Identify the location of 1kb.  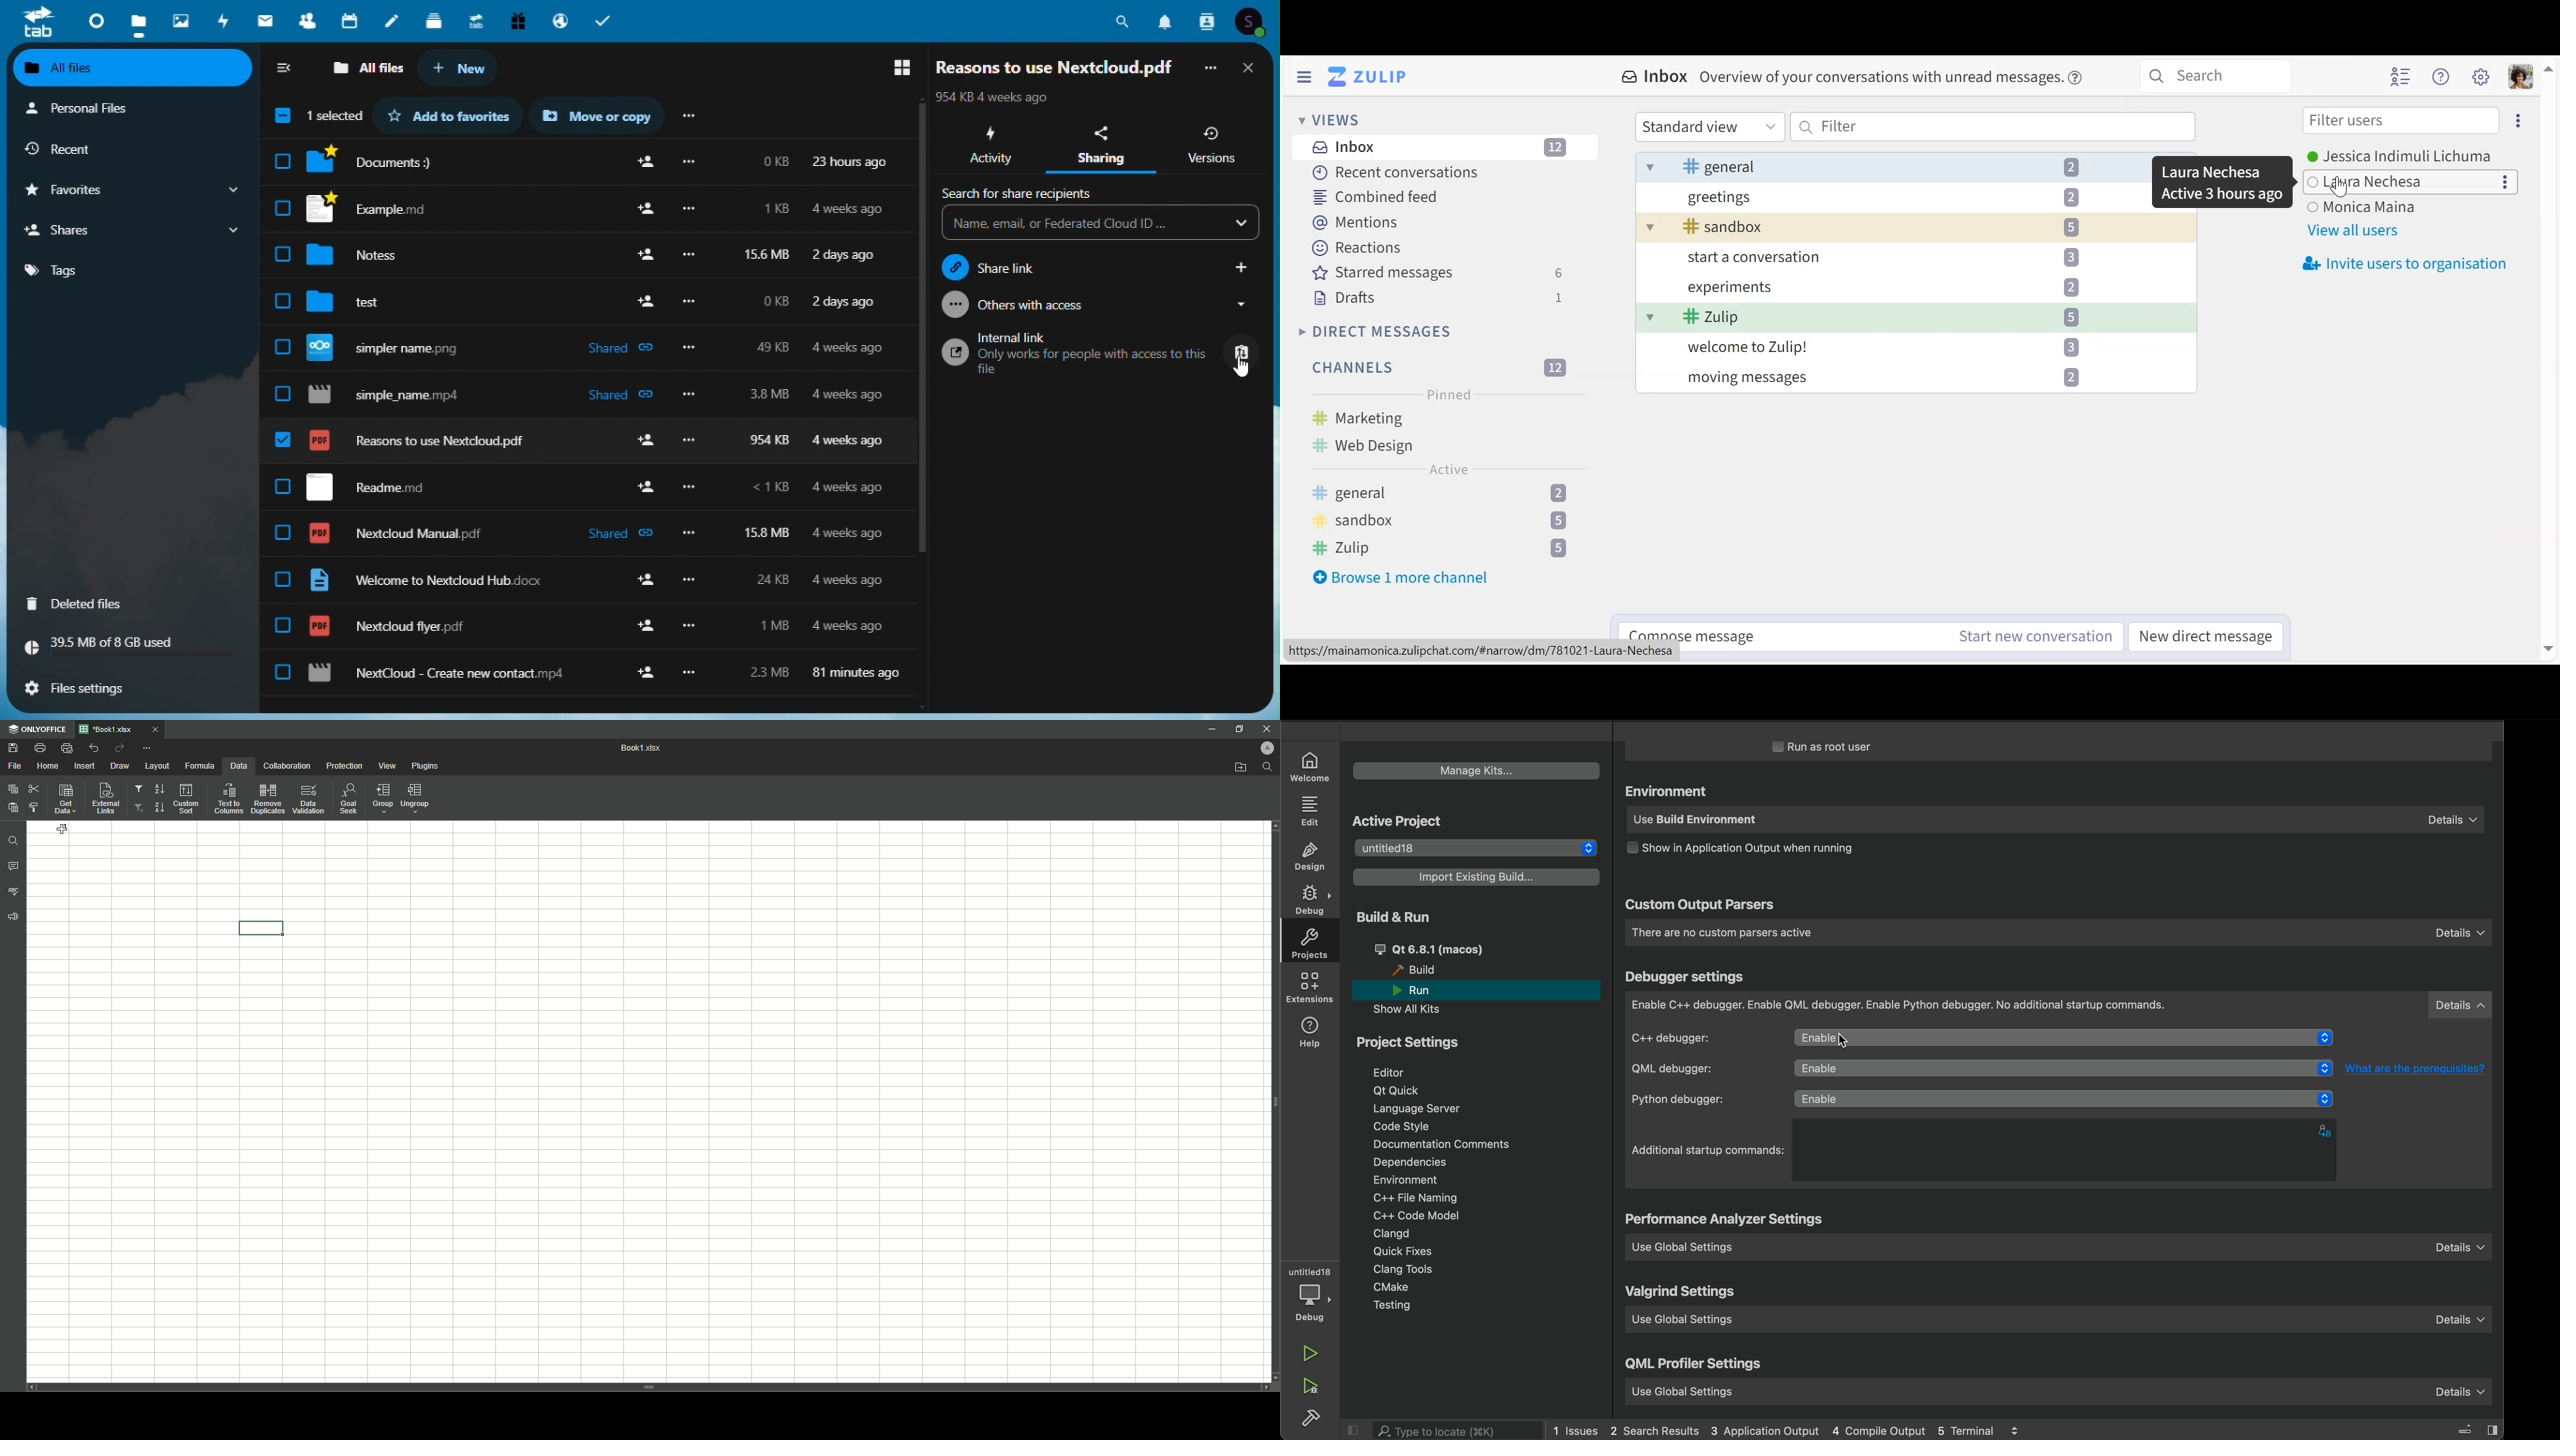
(780, 208).